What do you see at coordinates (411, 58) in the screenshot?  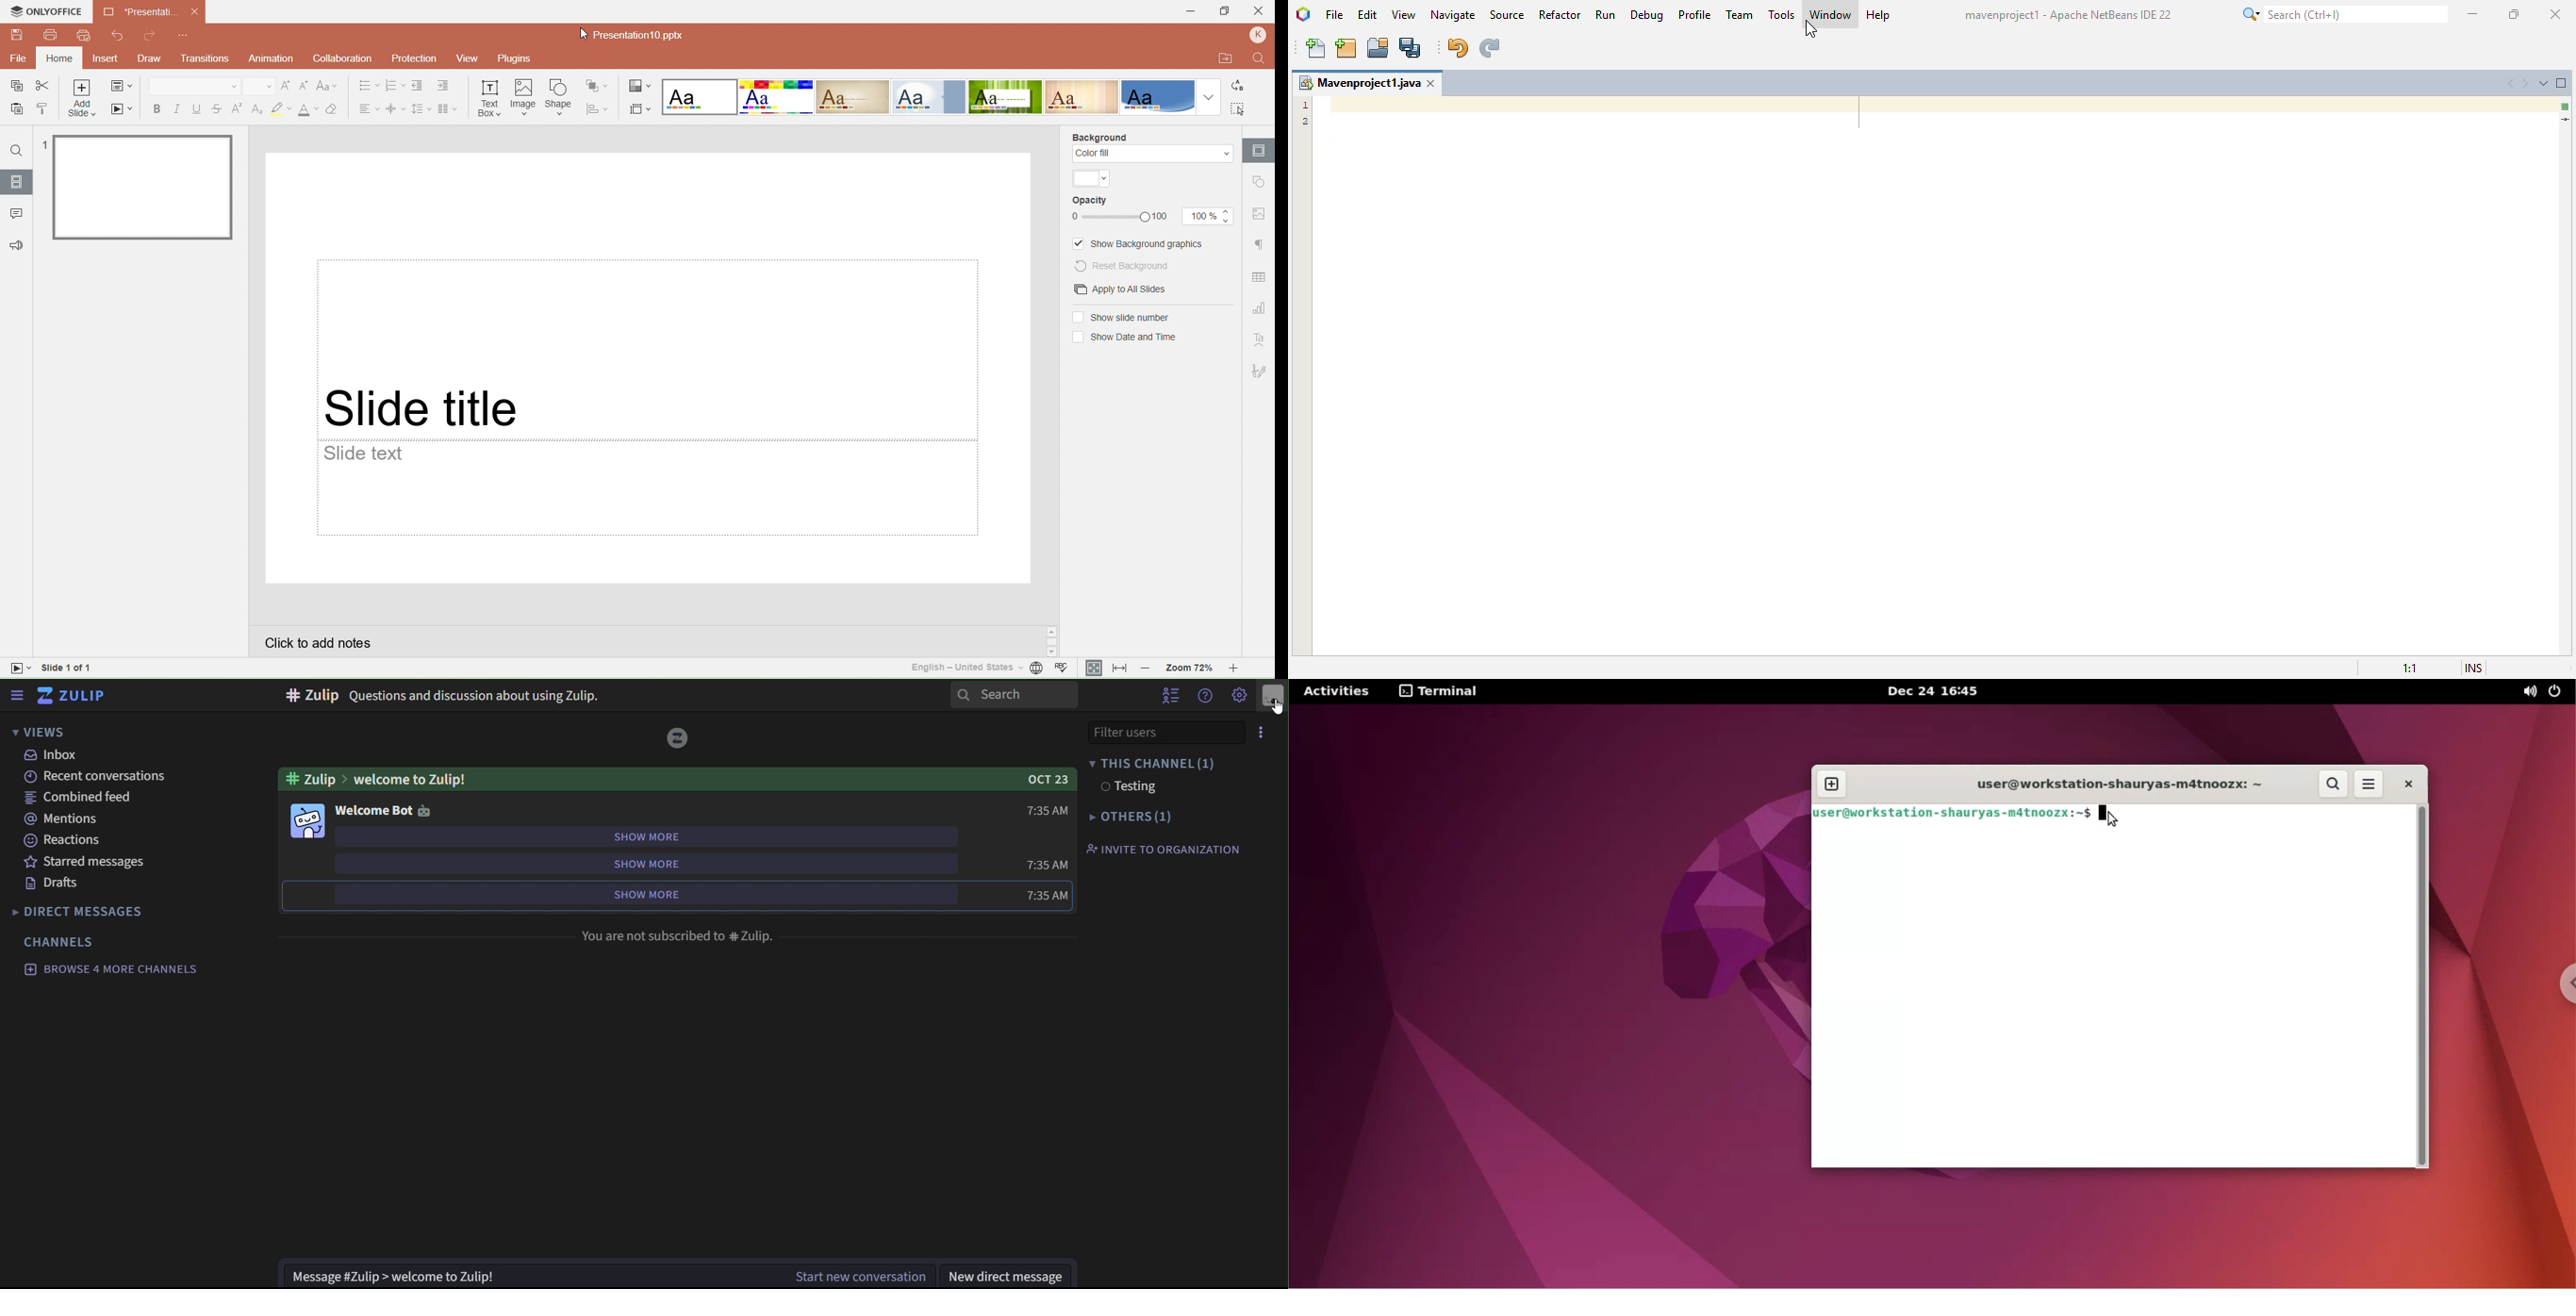 I see `Protection` at bounding box center [411, 58].